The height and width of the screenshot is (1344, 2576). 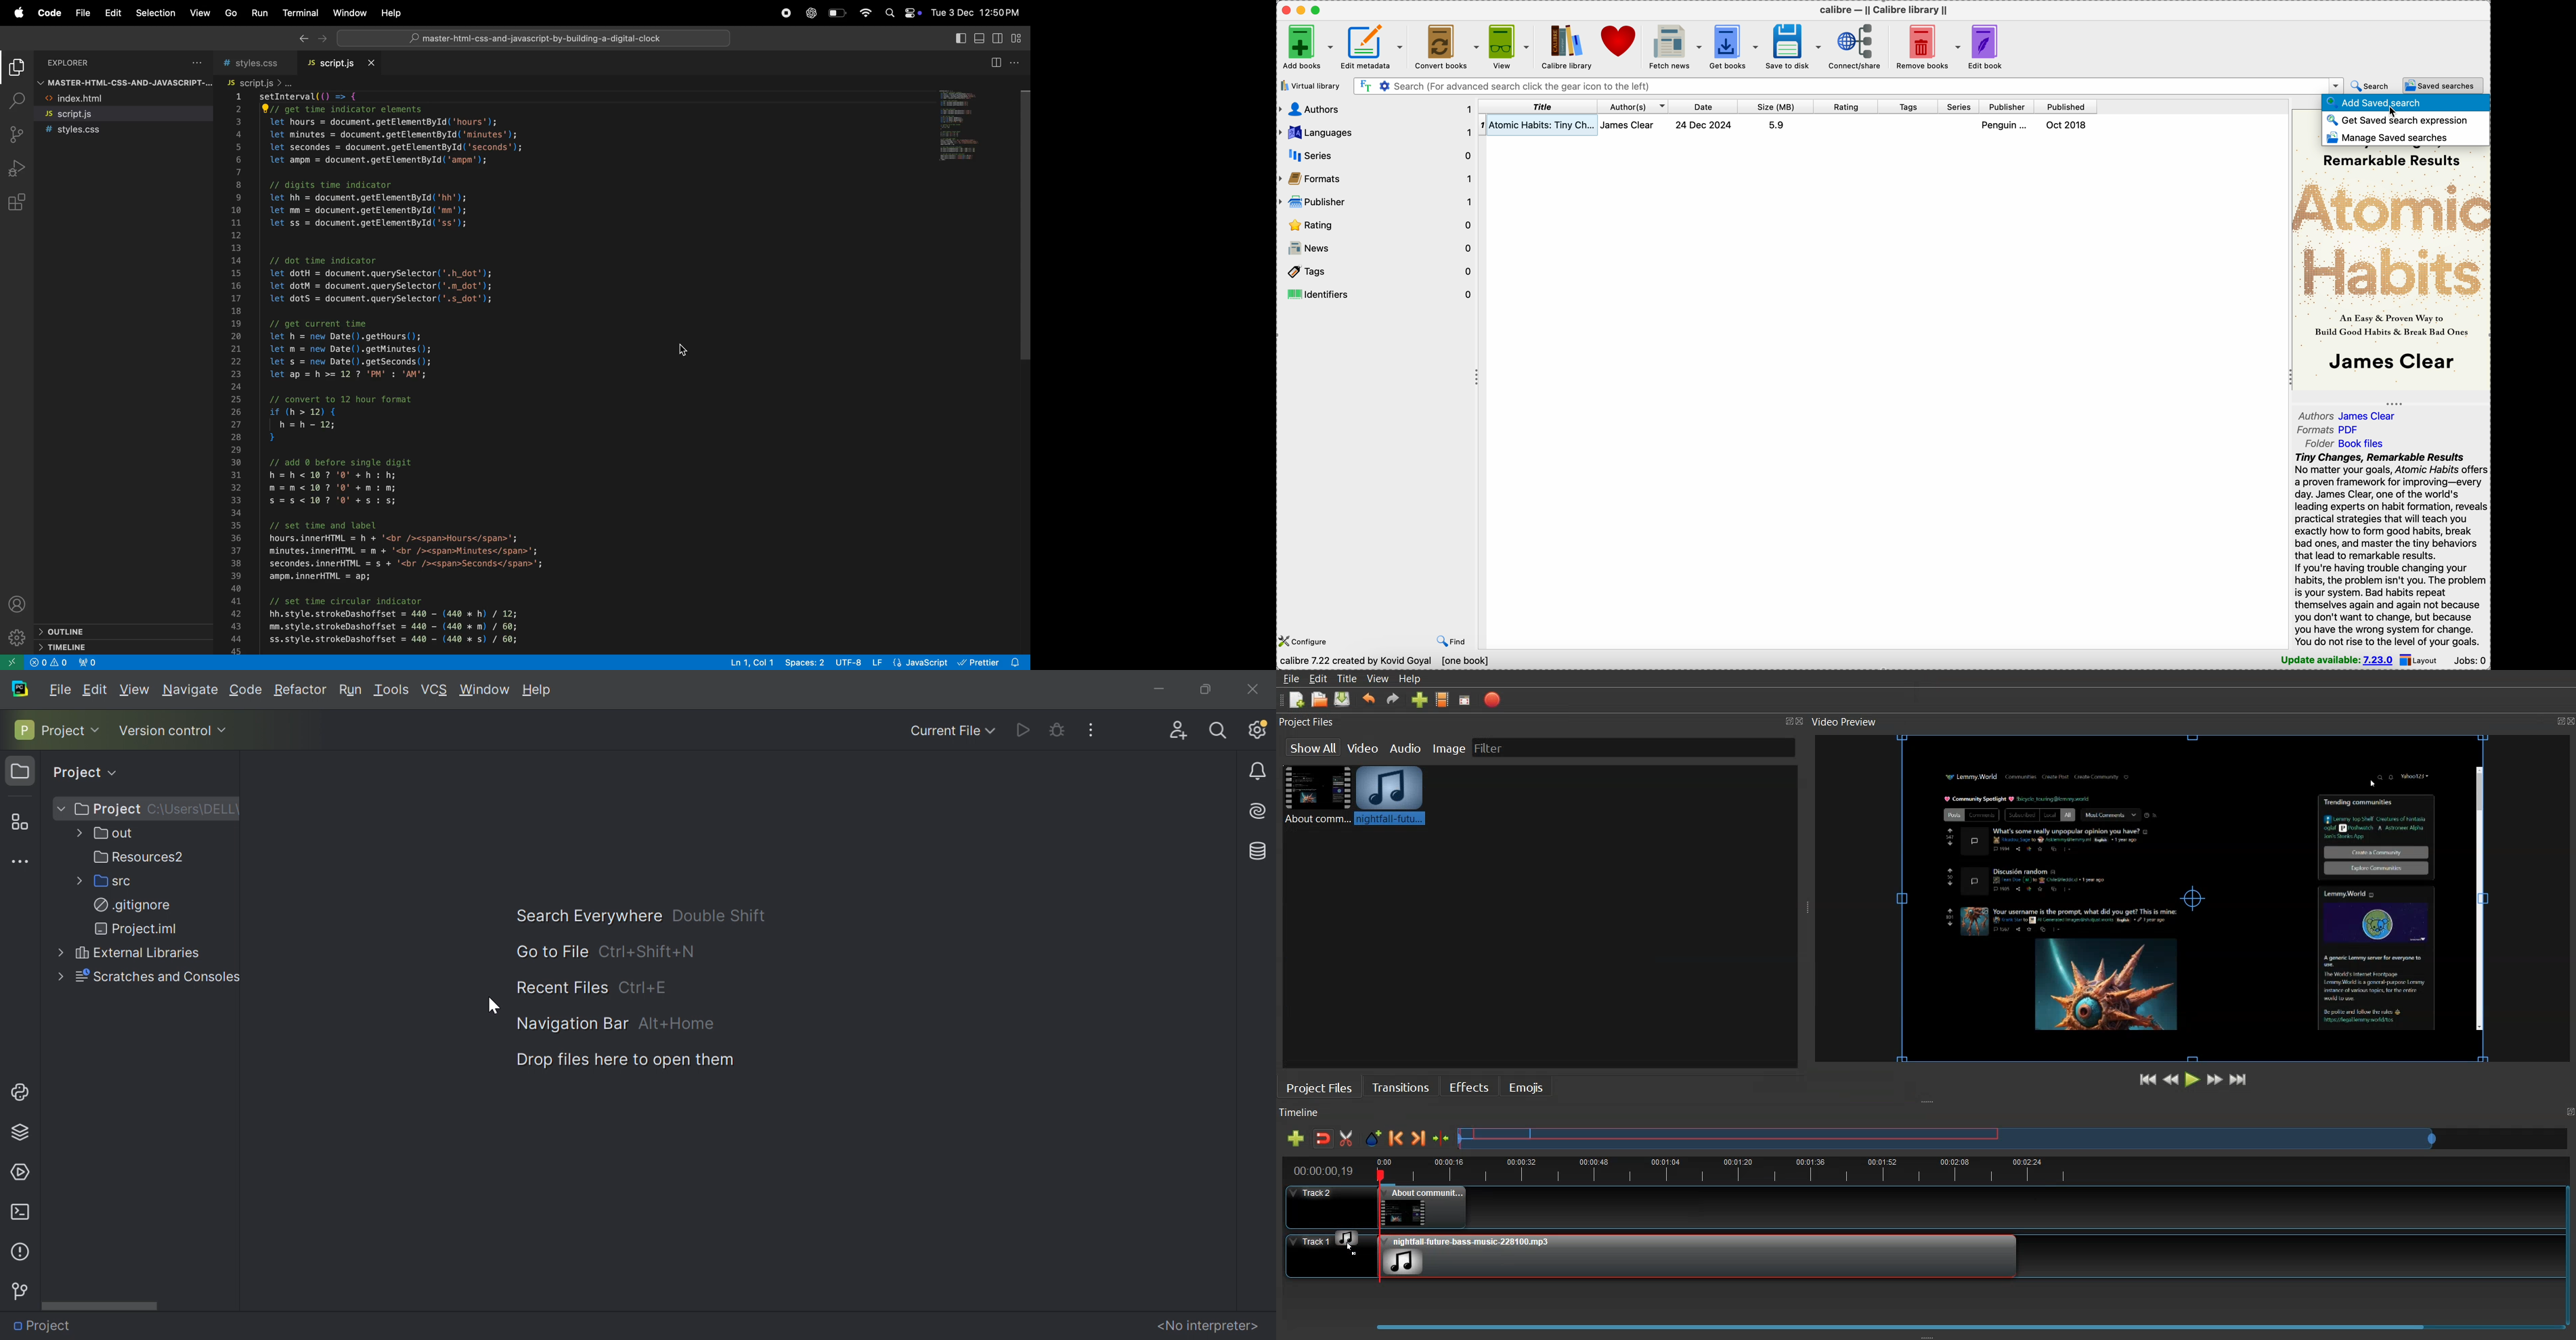 What do you see at coordinates (839, 13) in the screenshot?
I see `battery` at bounding box center [839, 13].